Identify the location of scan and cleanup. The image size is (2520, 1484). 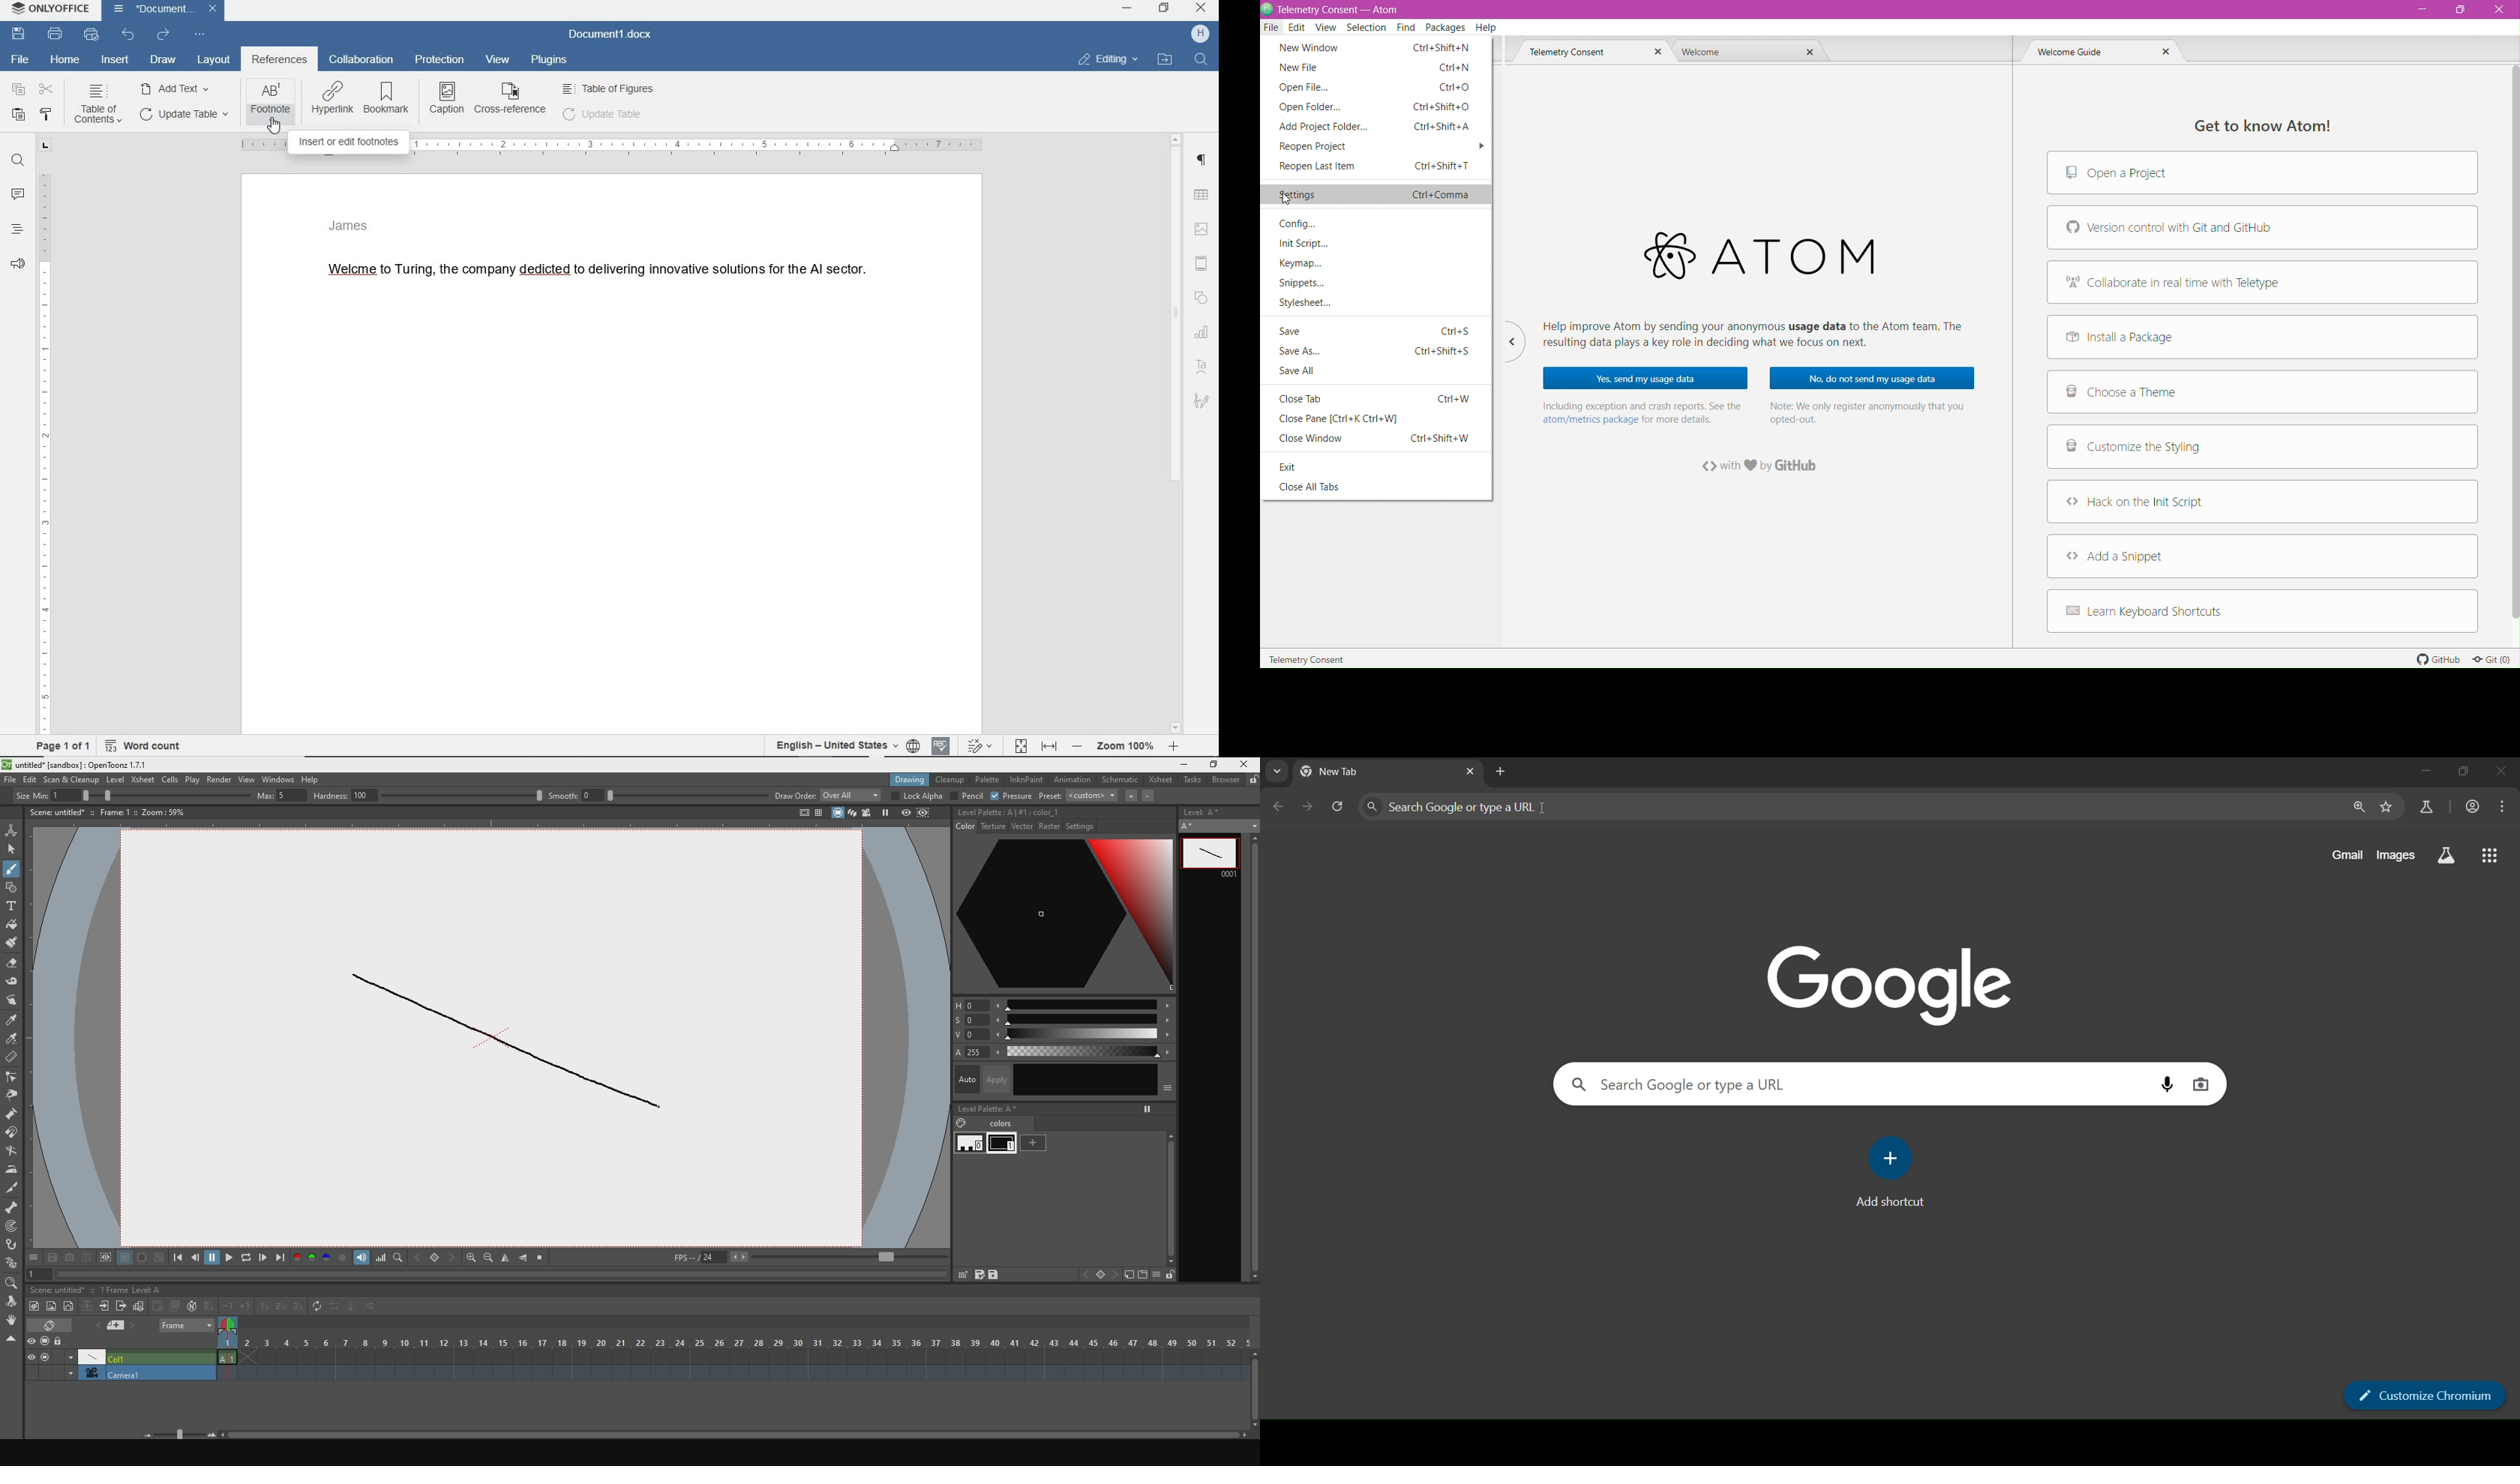
(72, 778).